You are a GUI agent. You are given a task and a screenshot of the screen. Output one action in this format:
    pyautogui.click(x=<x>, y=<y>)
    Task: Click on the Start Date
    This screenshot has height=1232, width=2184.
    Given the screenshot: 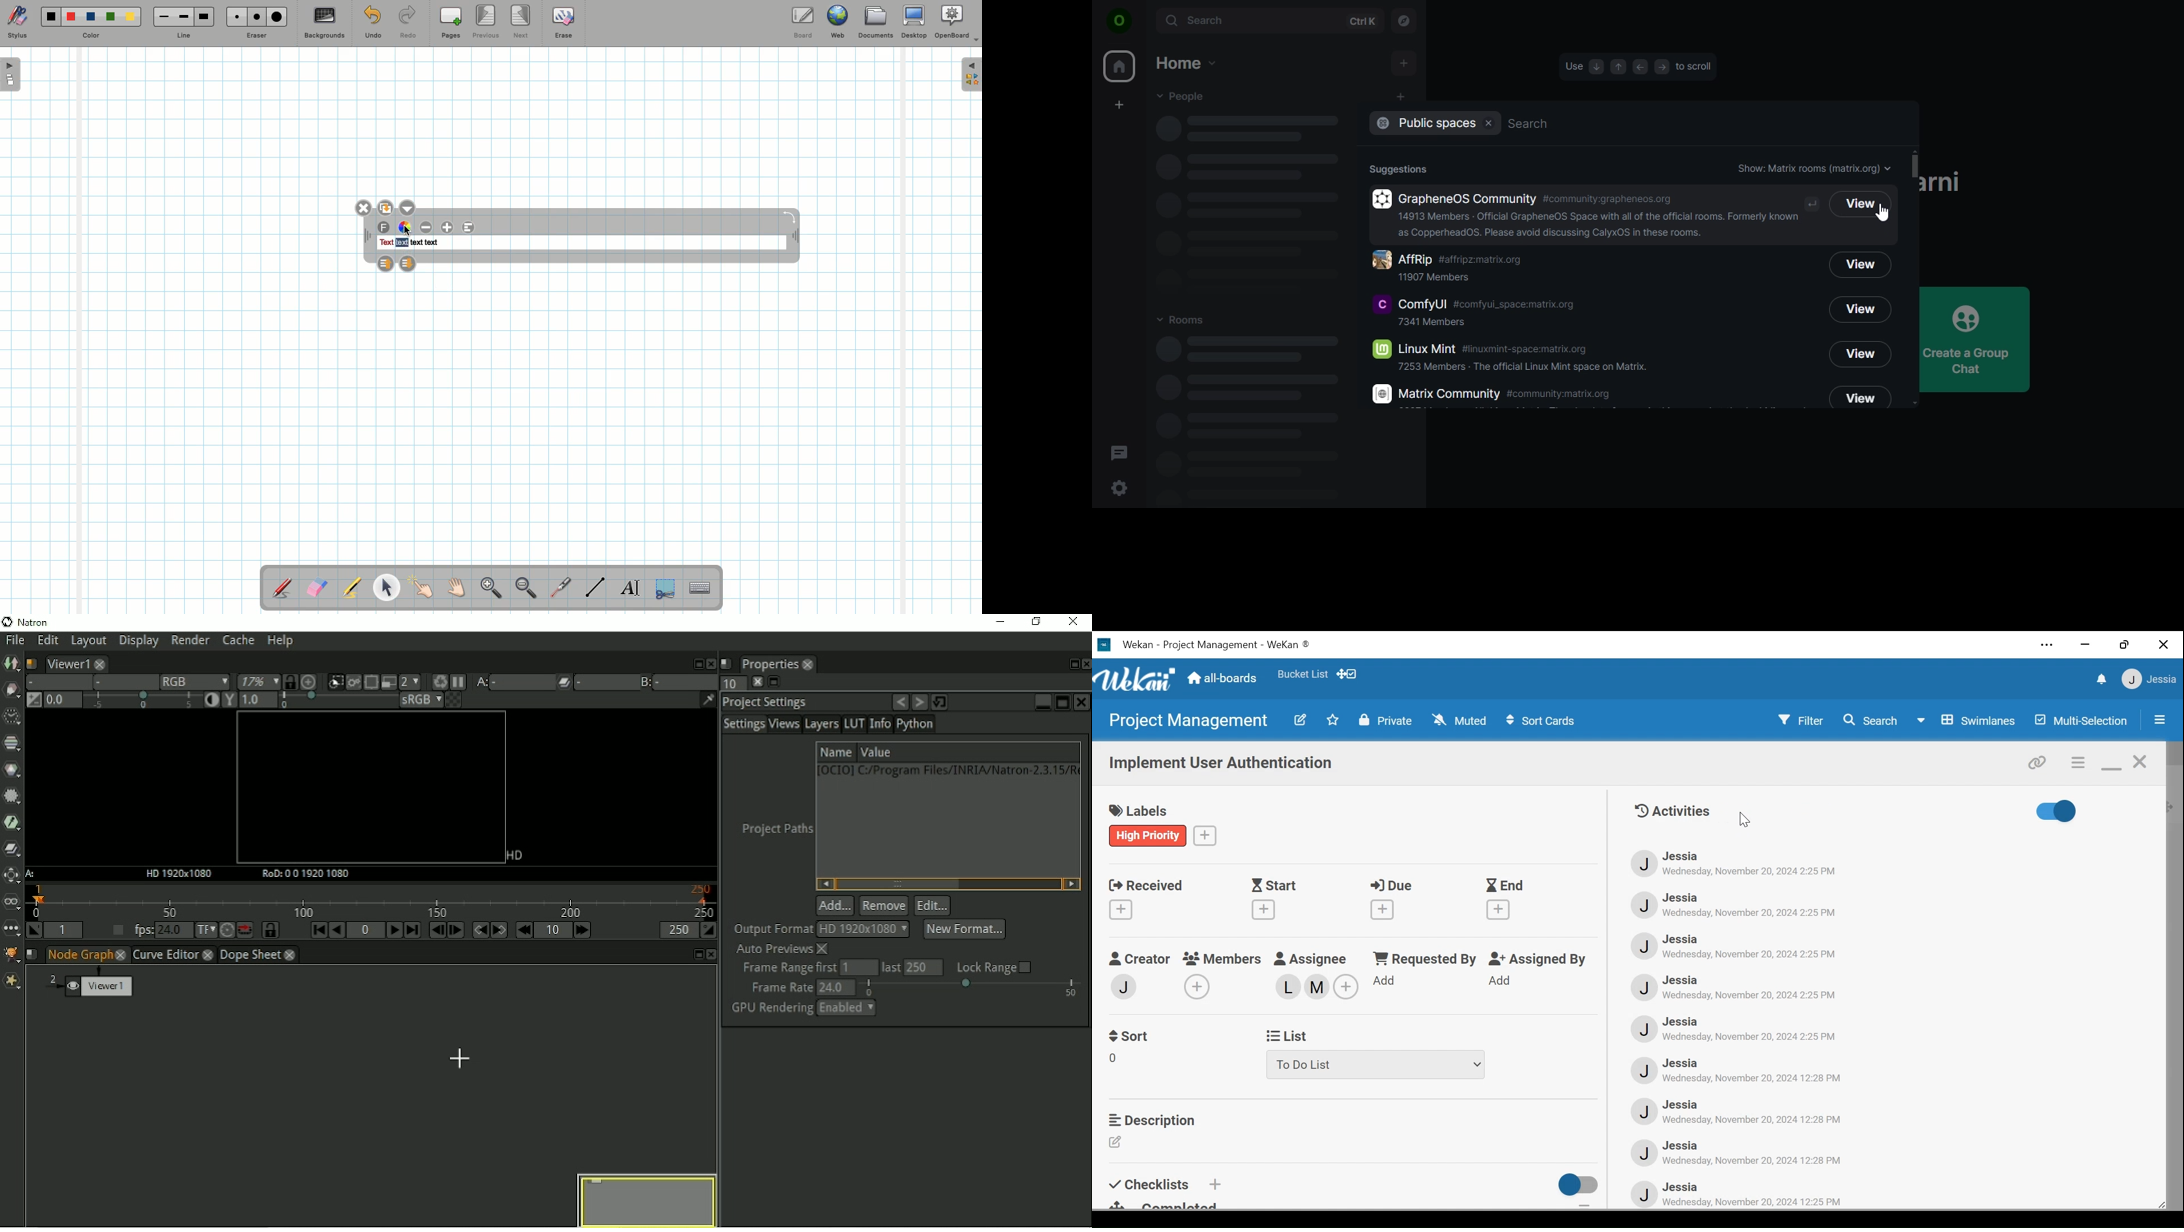 What is the action you would take?
    pyautogui.click(x=1274, y=885)
    